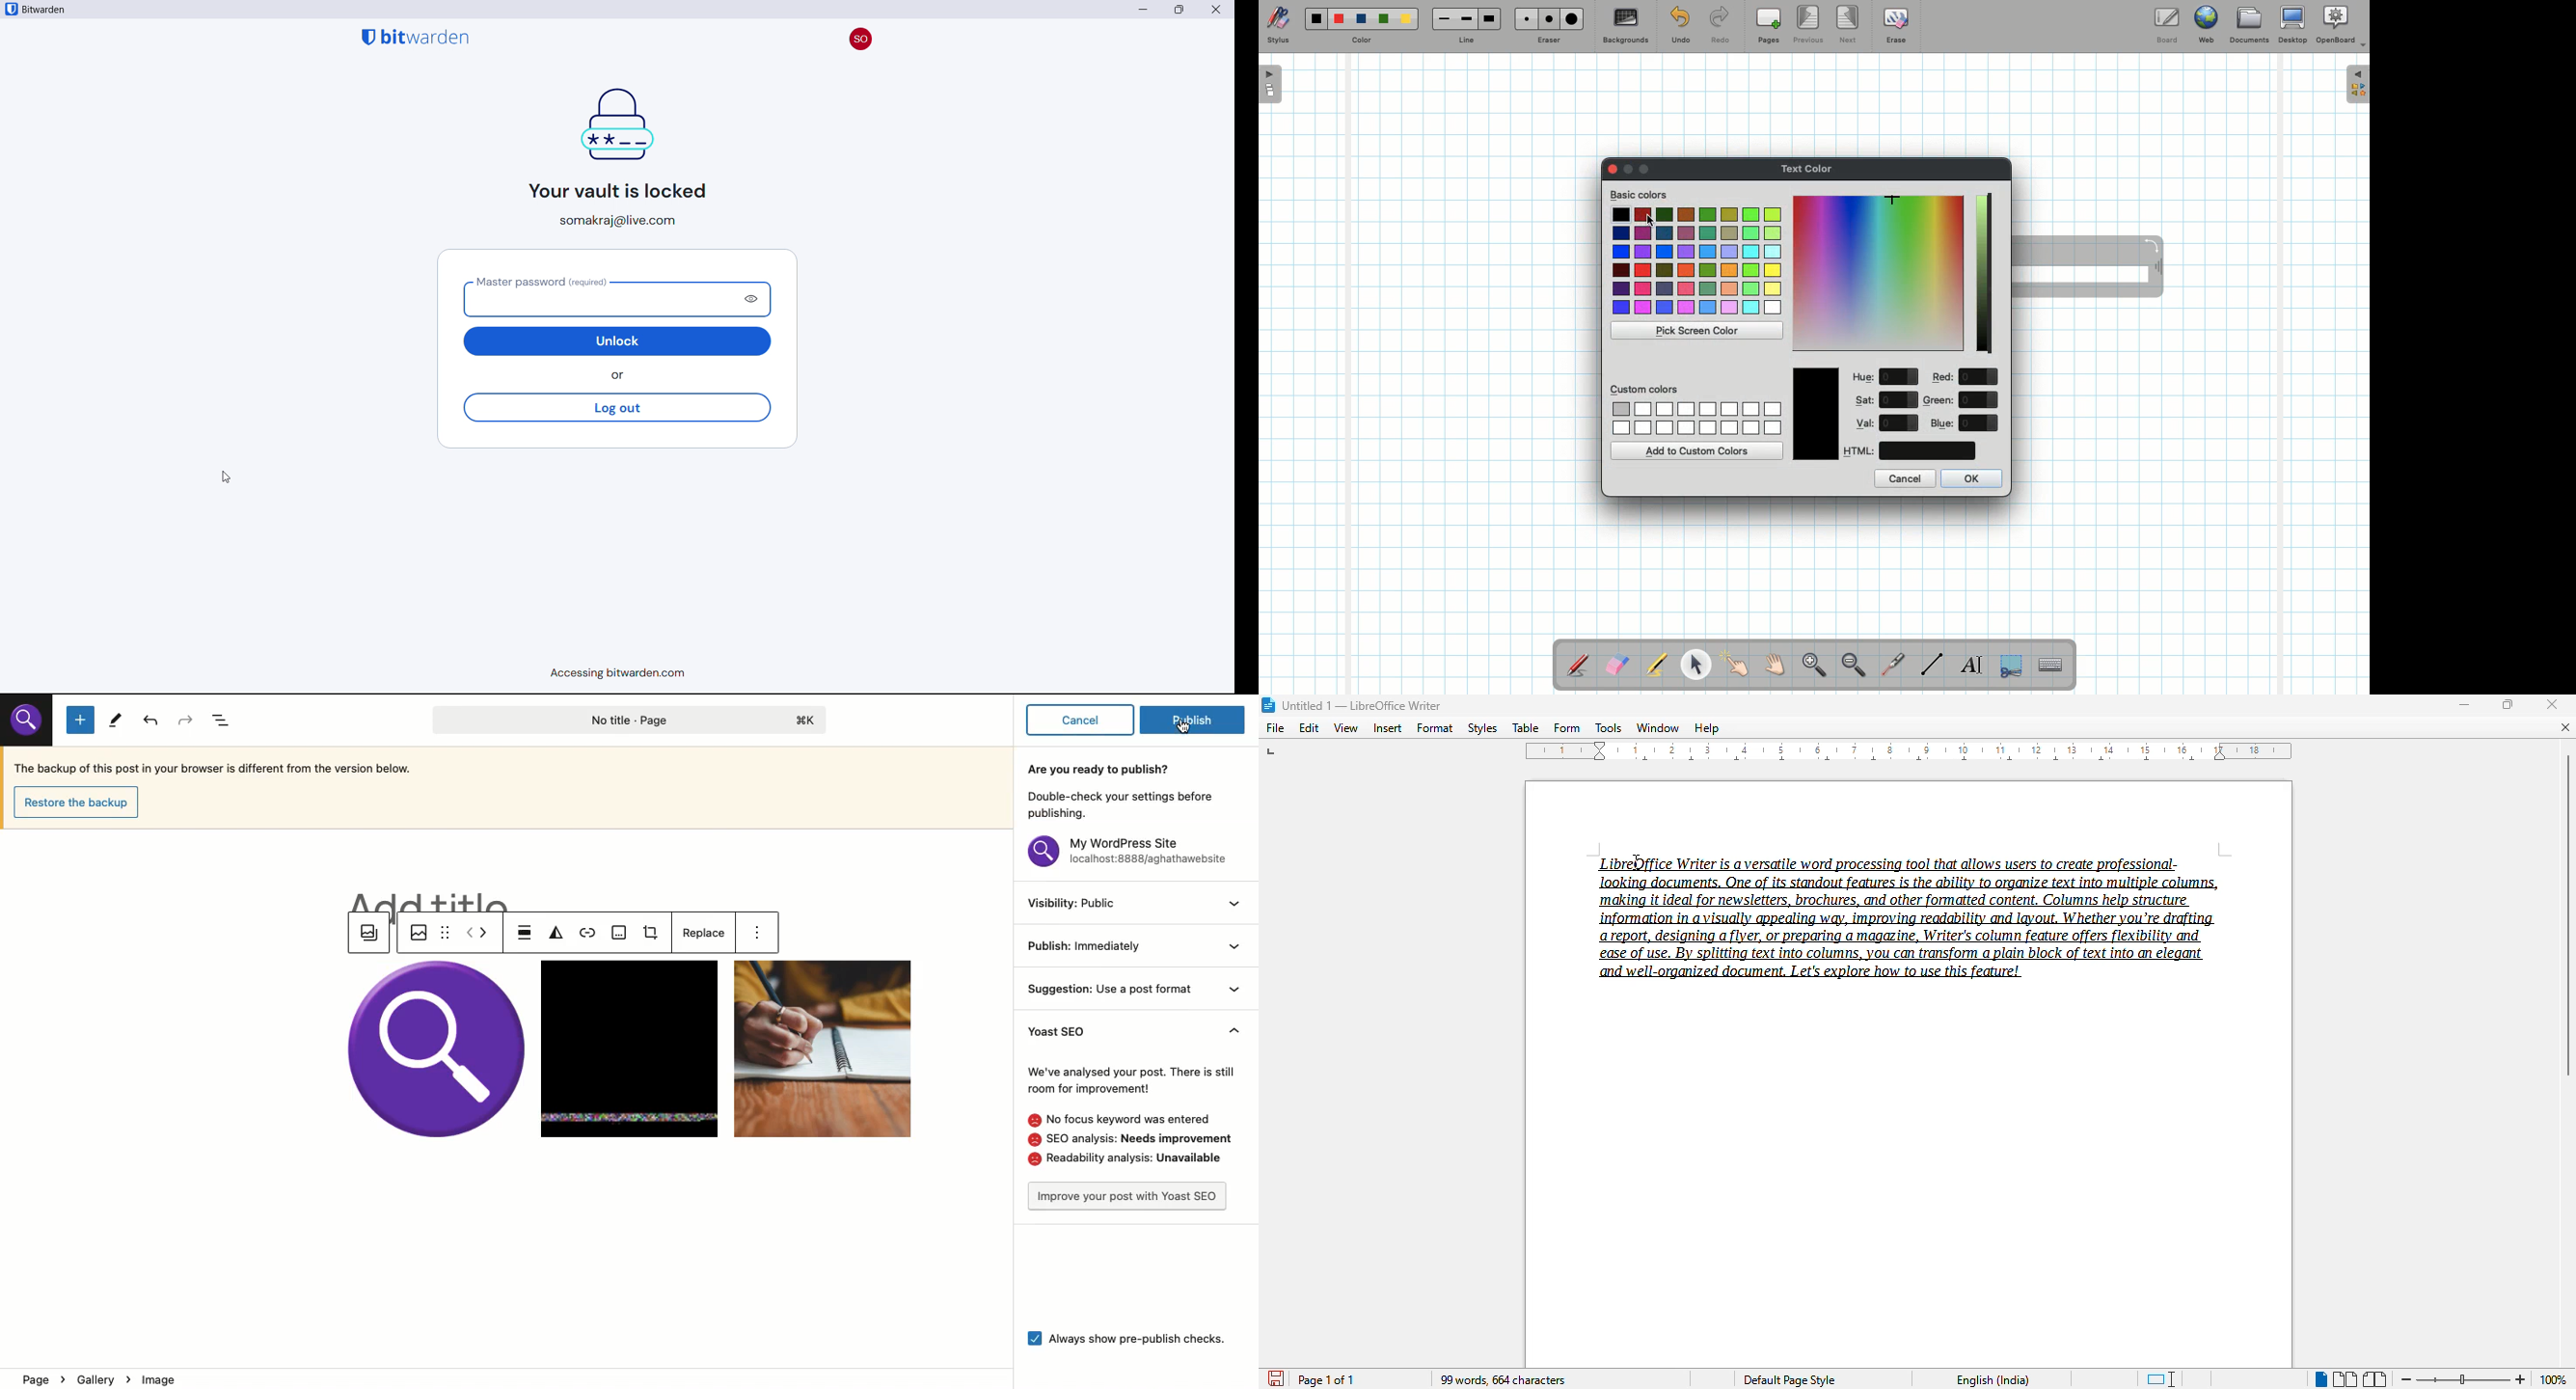  Describe the element at coordinates (1072, 901) in the screenshot. I see `Visibility` at that location.